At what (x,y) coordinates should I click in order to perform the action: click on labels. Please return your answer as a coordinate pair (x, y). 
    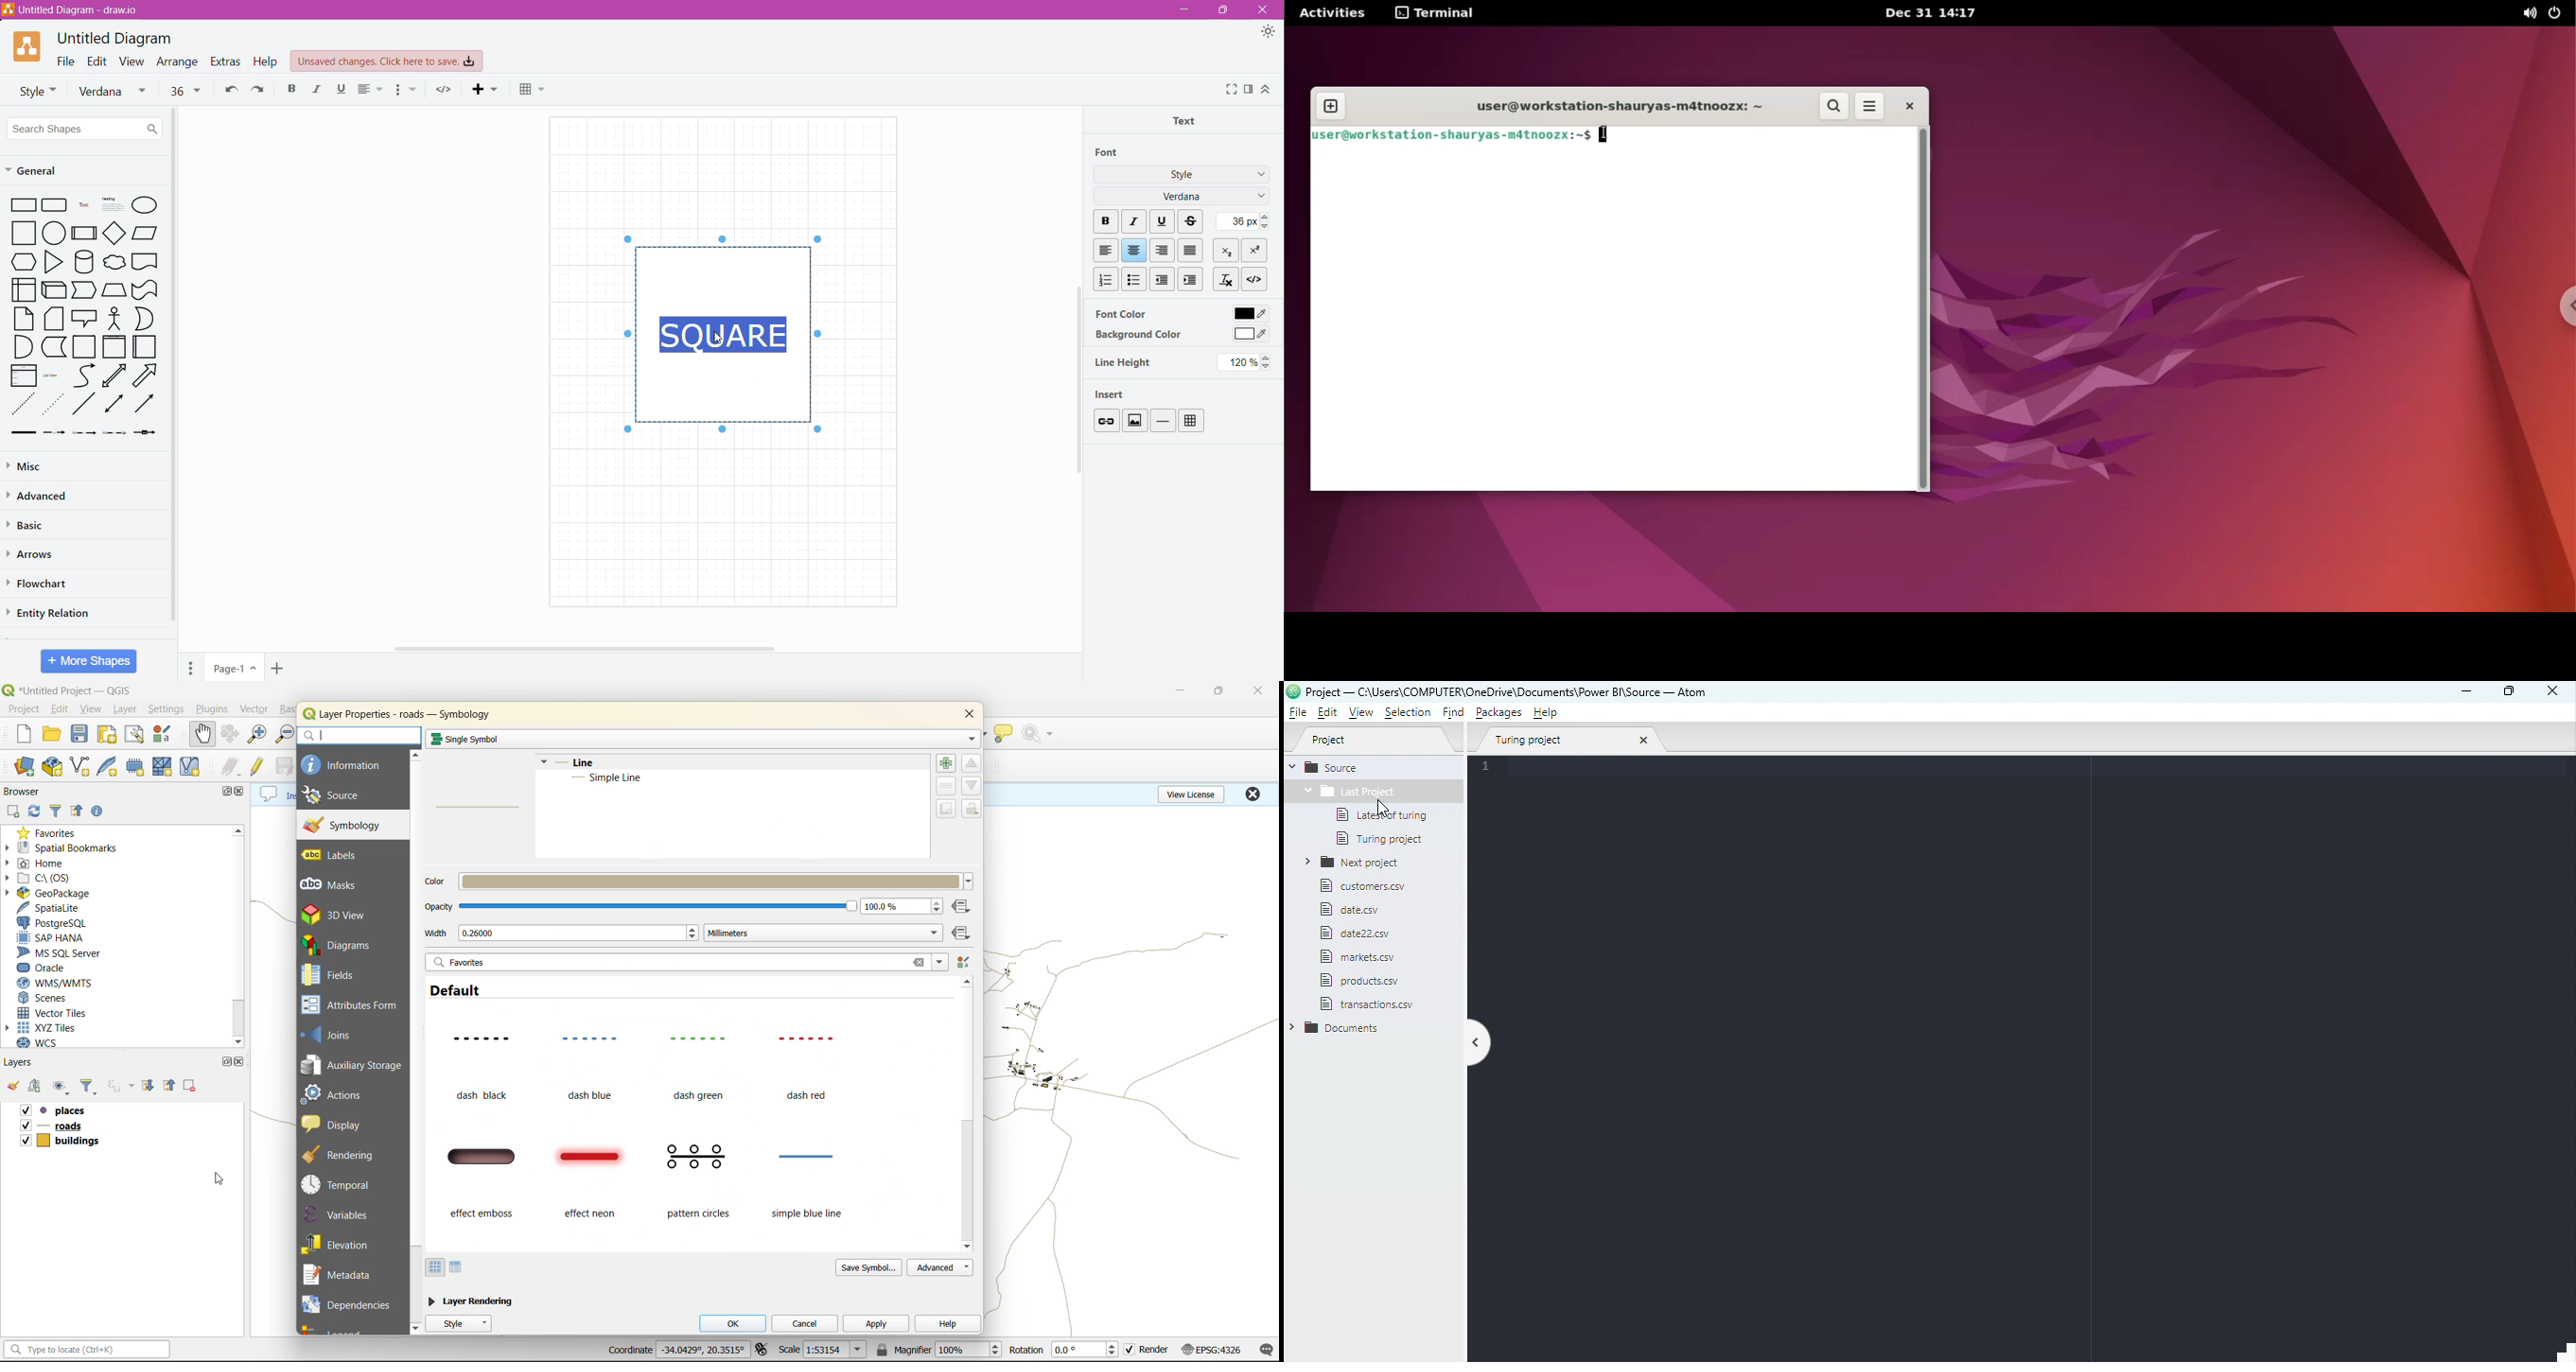
    Looking at the image, I should click on (336, 856).